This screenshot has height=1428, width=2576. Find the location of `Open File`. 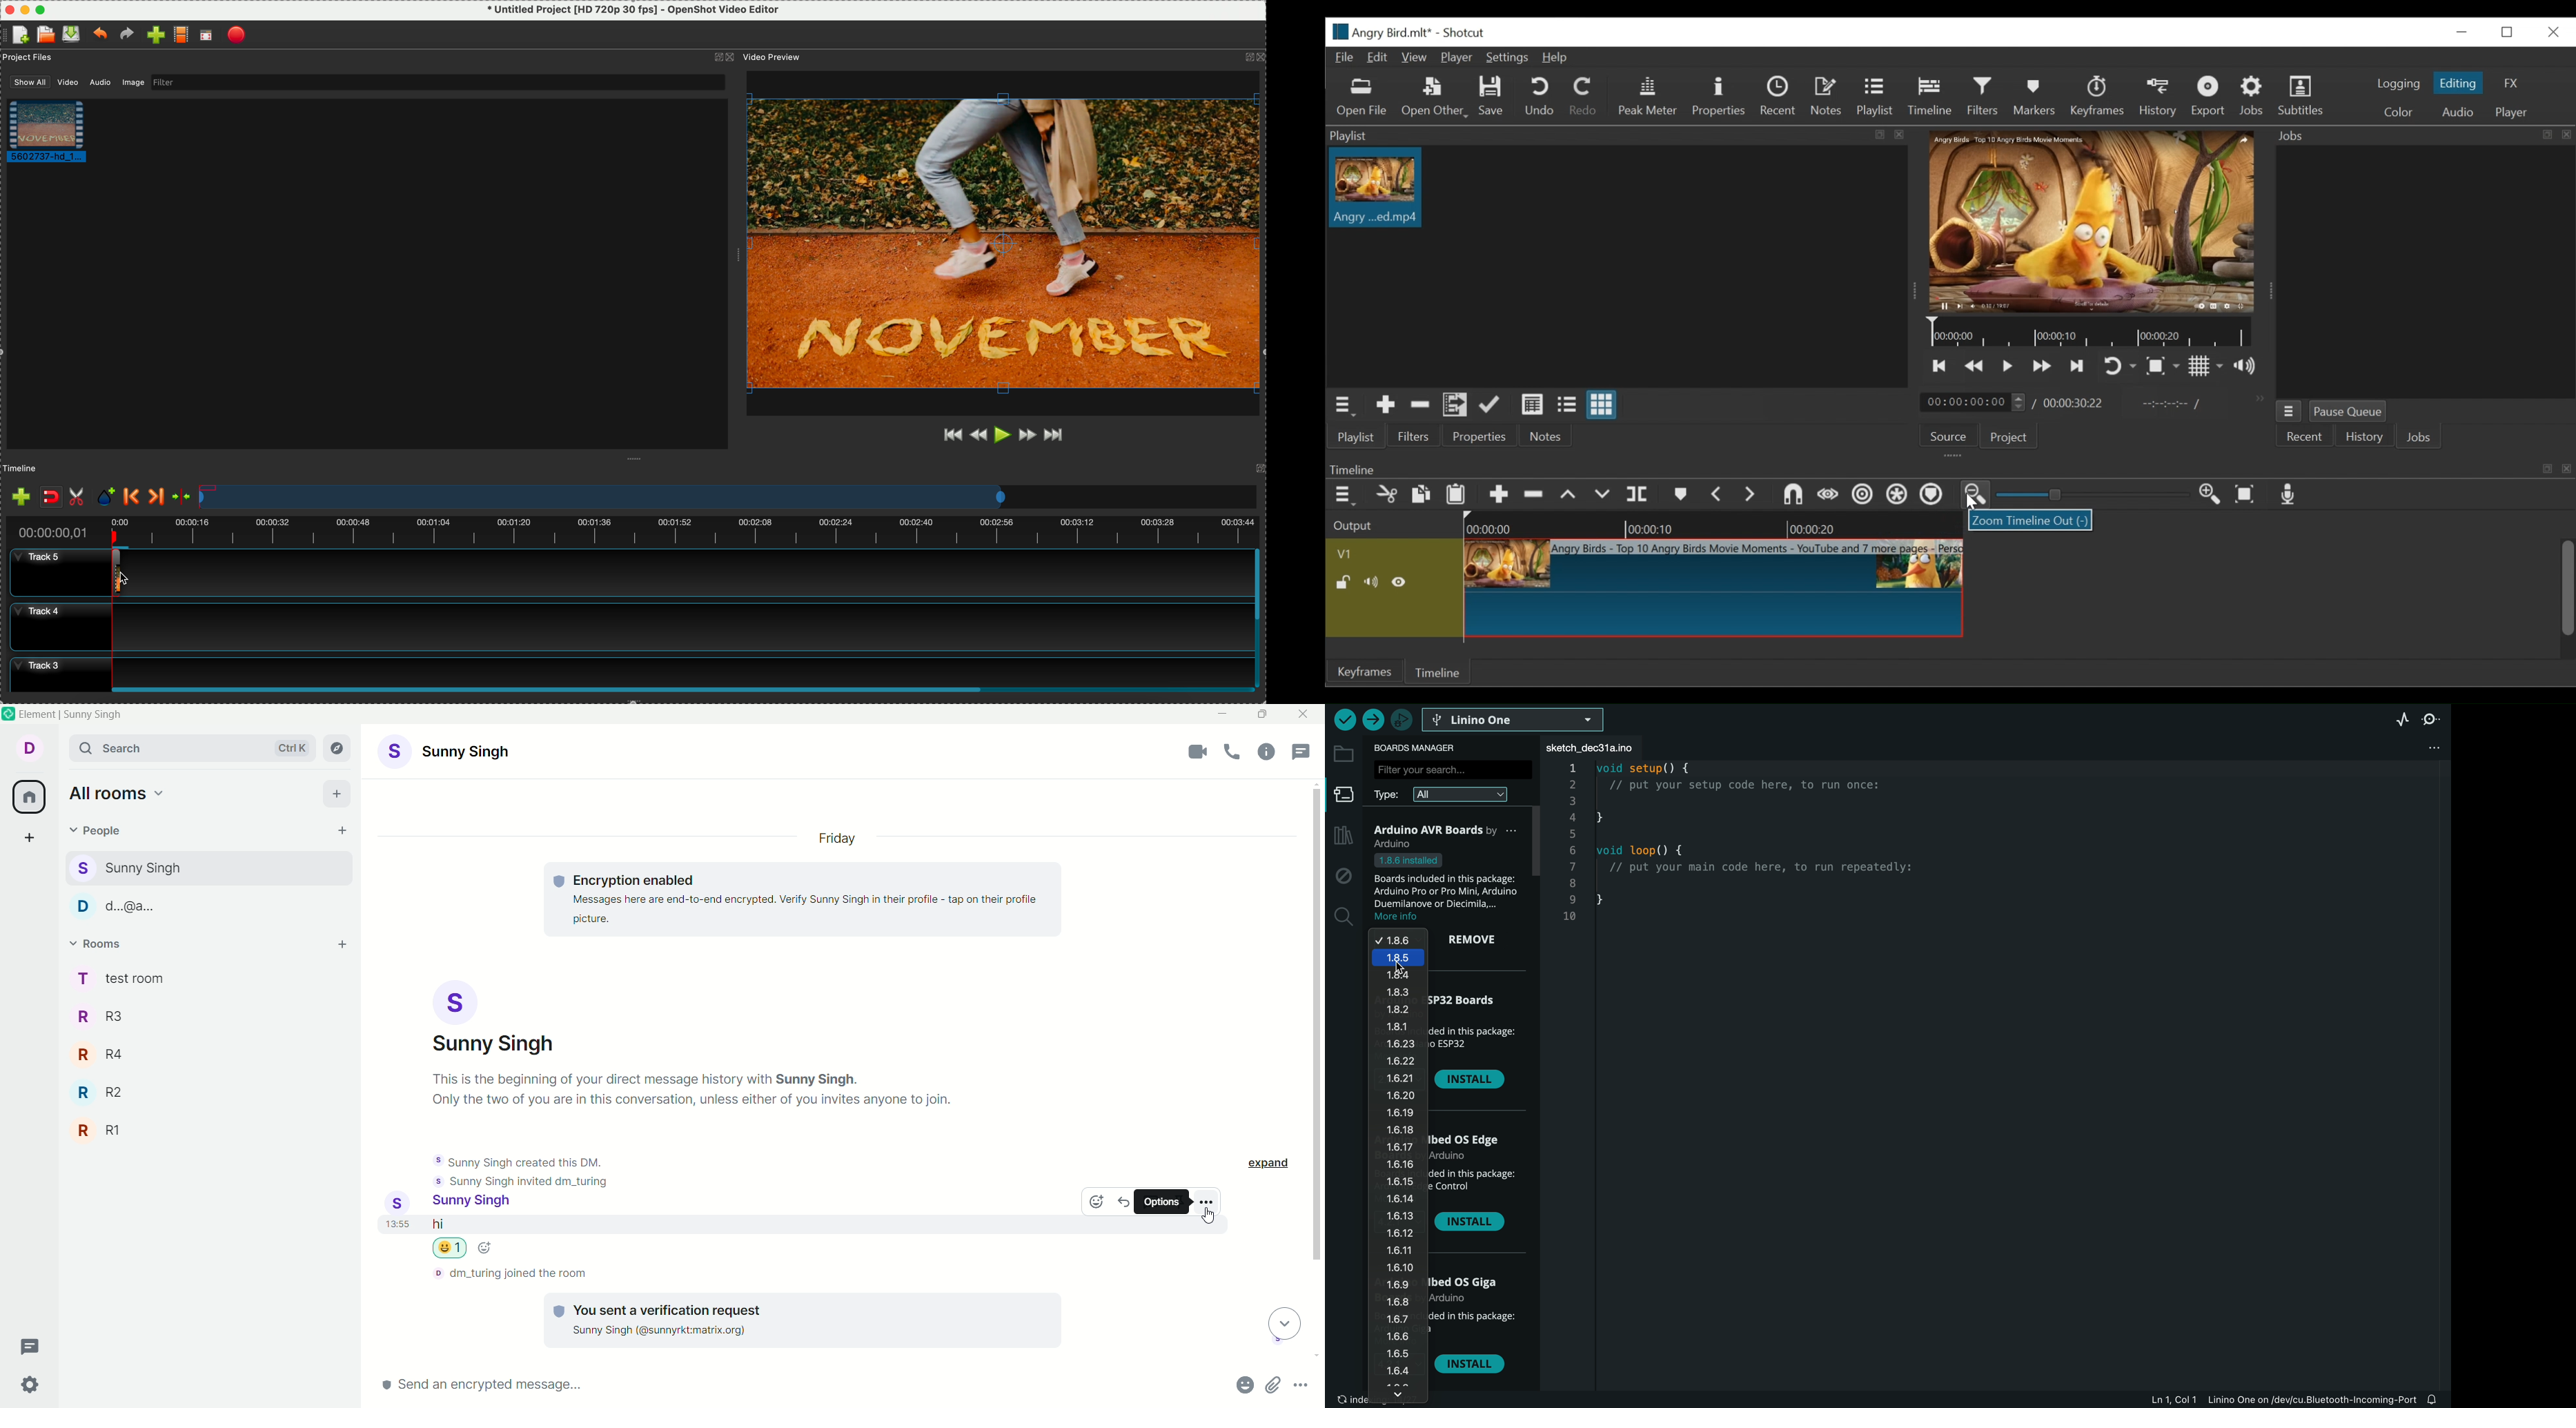

Open File is located at coordinates (1361, 98).